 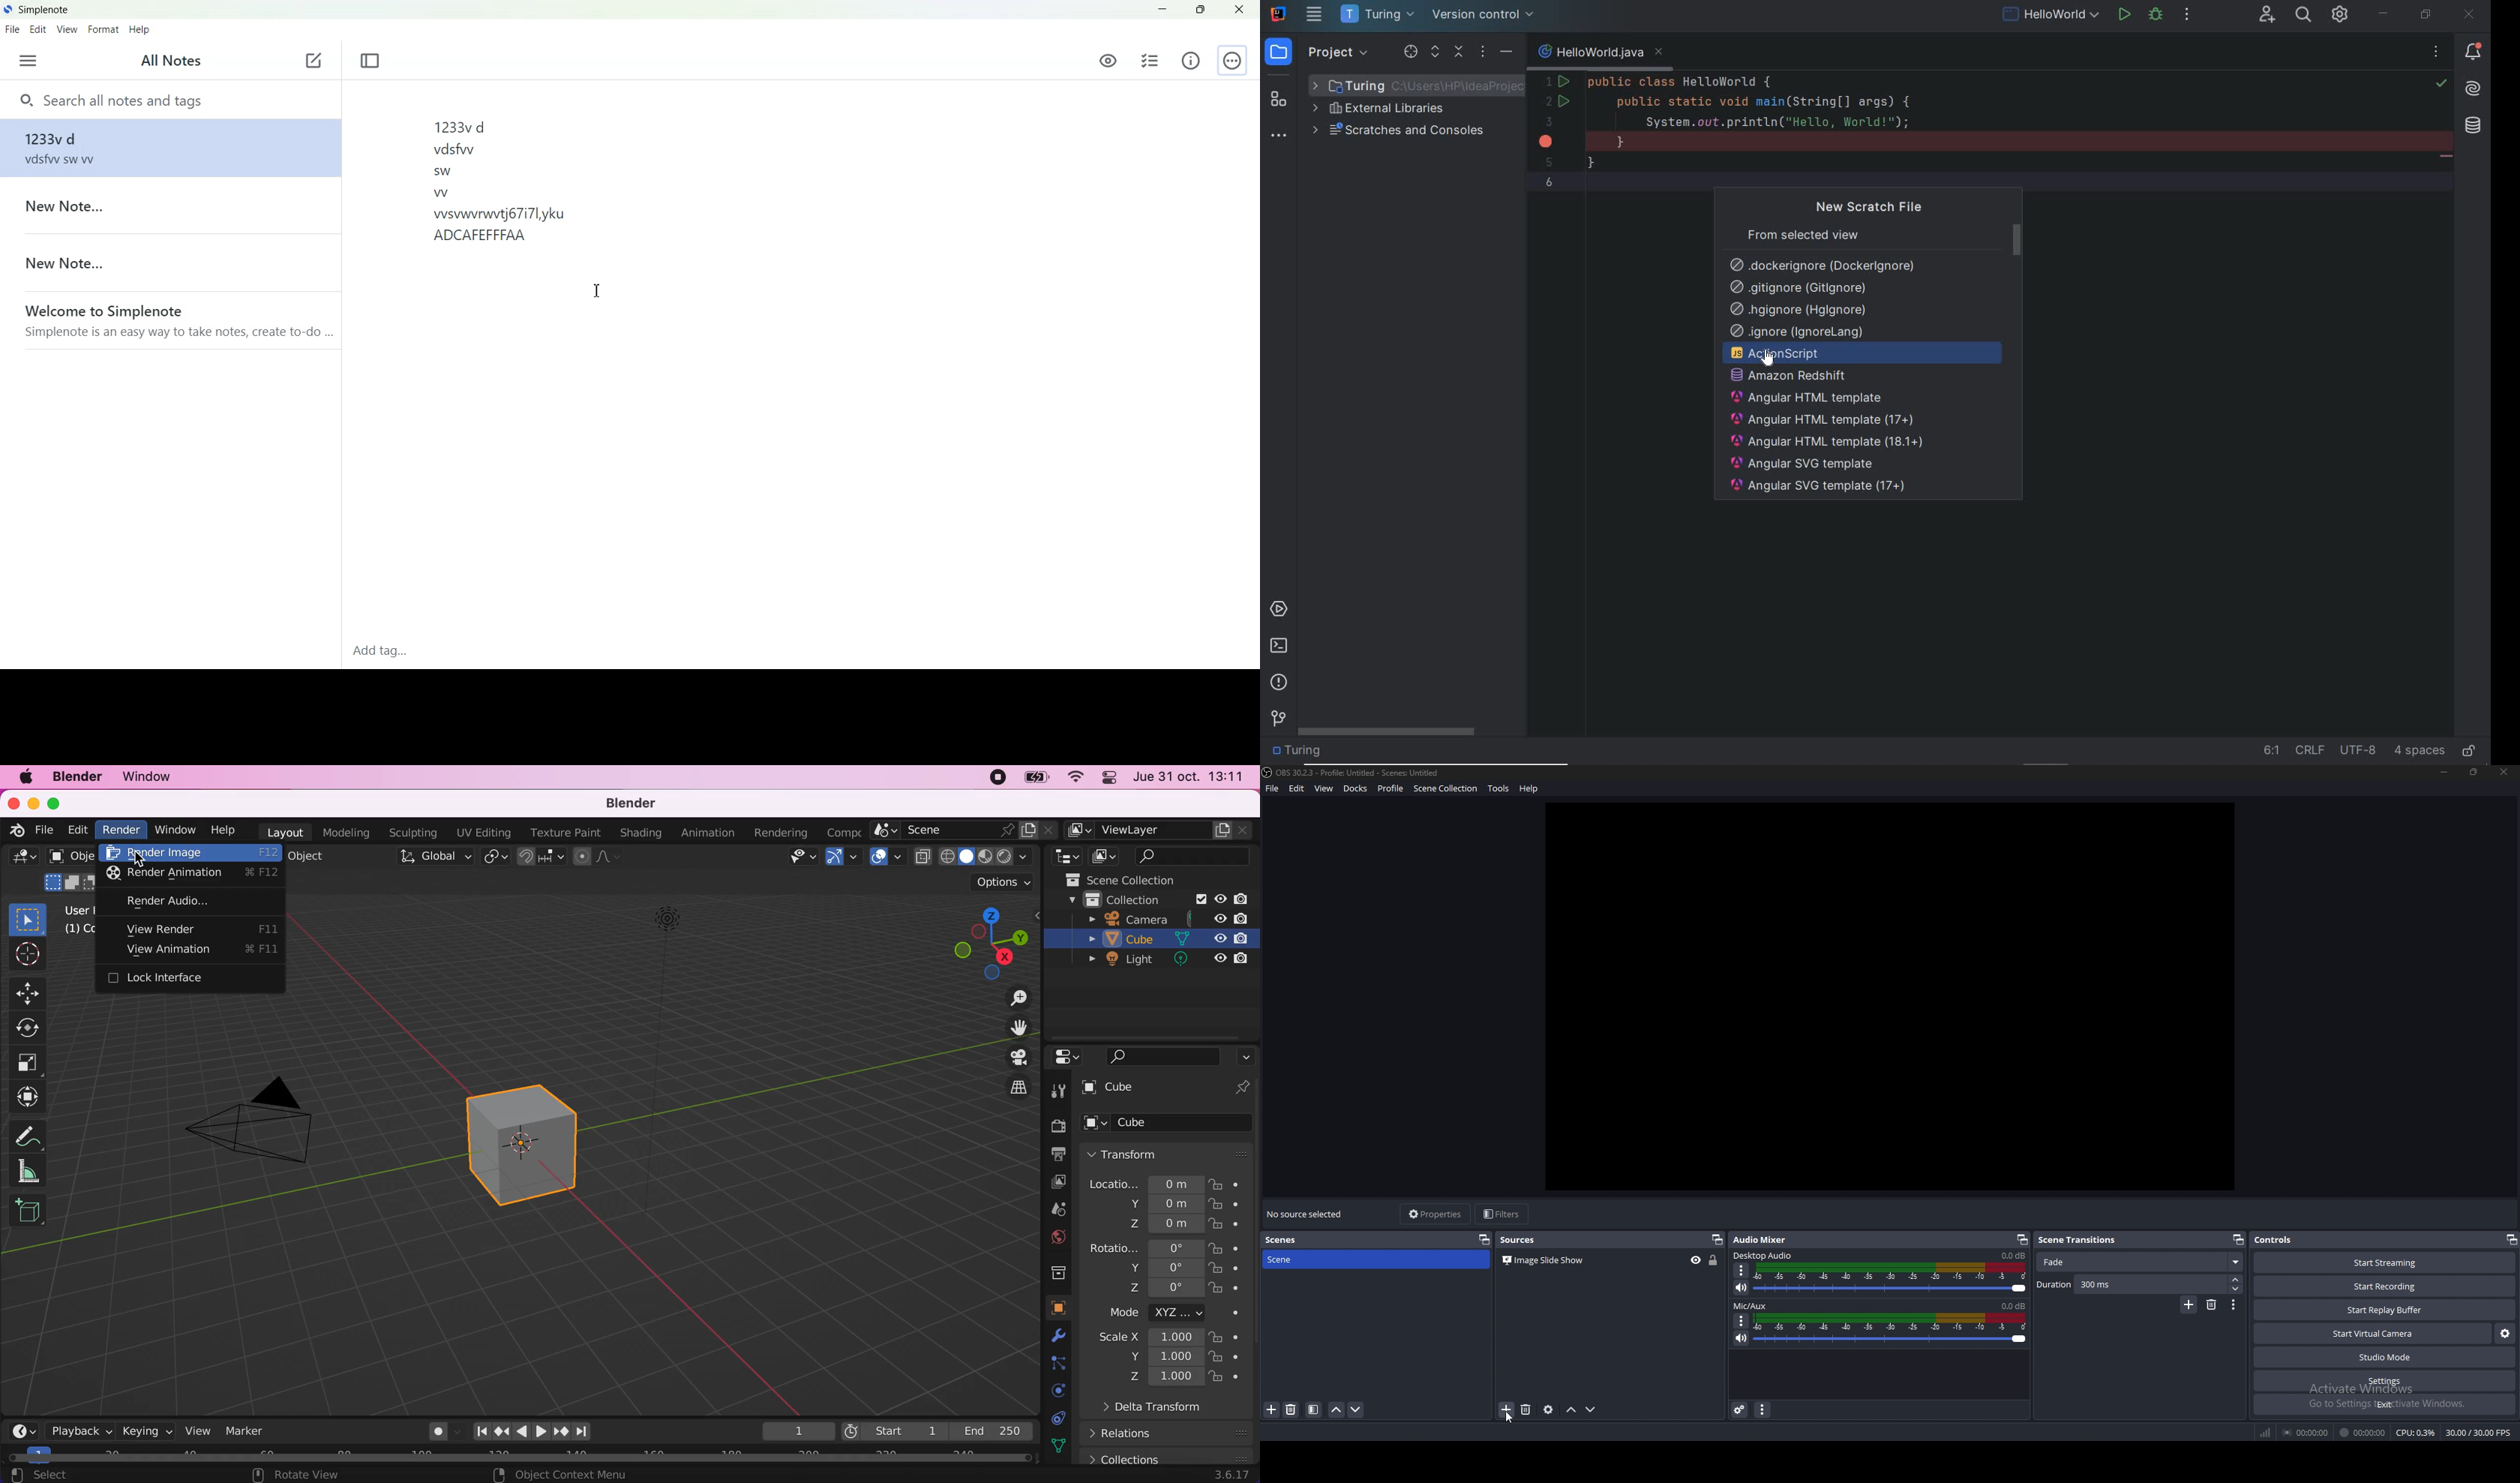 What do you see at coordinates (2291, 1239) in the screenshot?
I see `controls` at bounding box center [2291, 1239].